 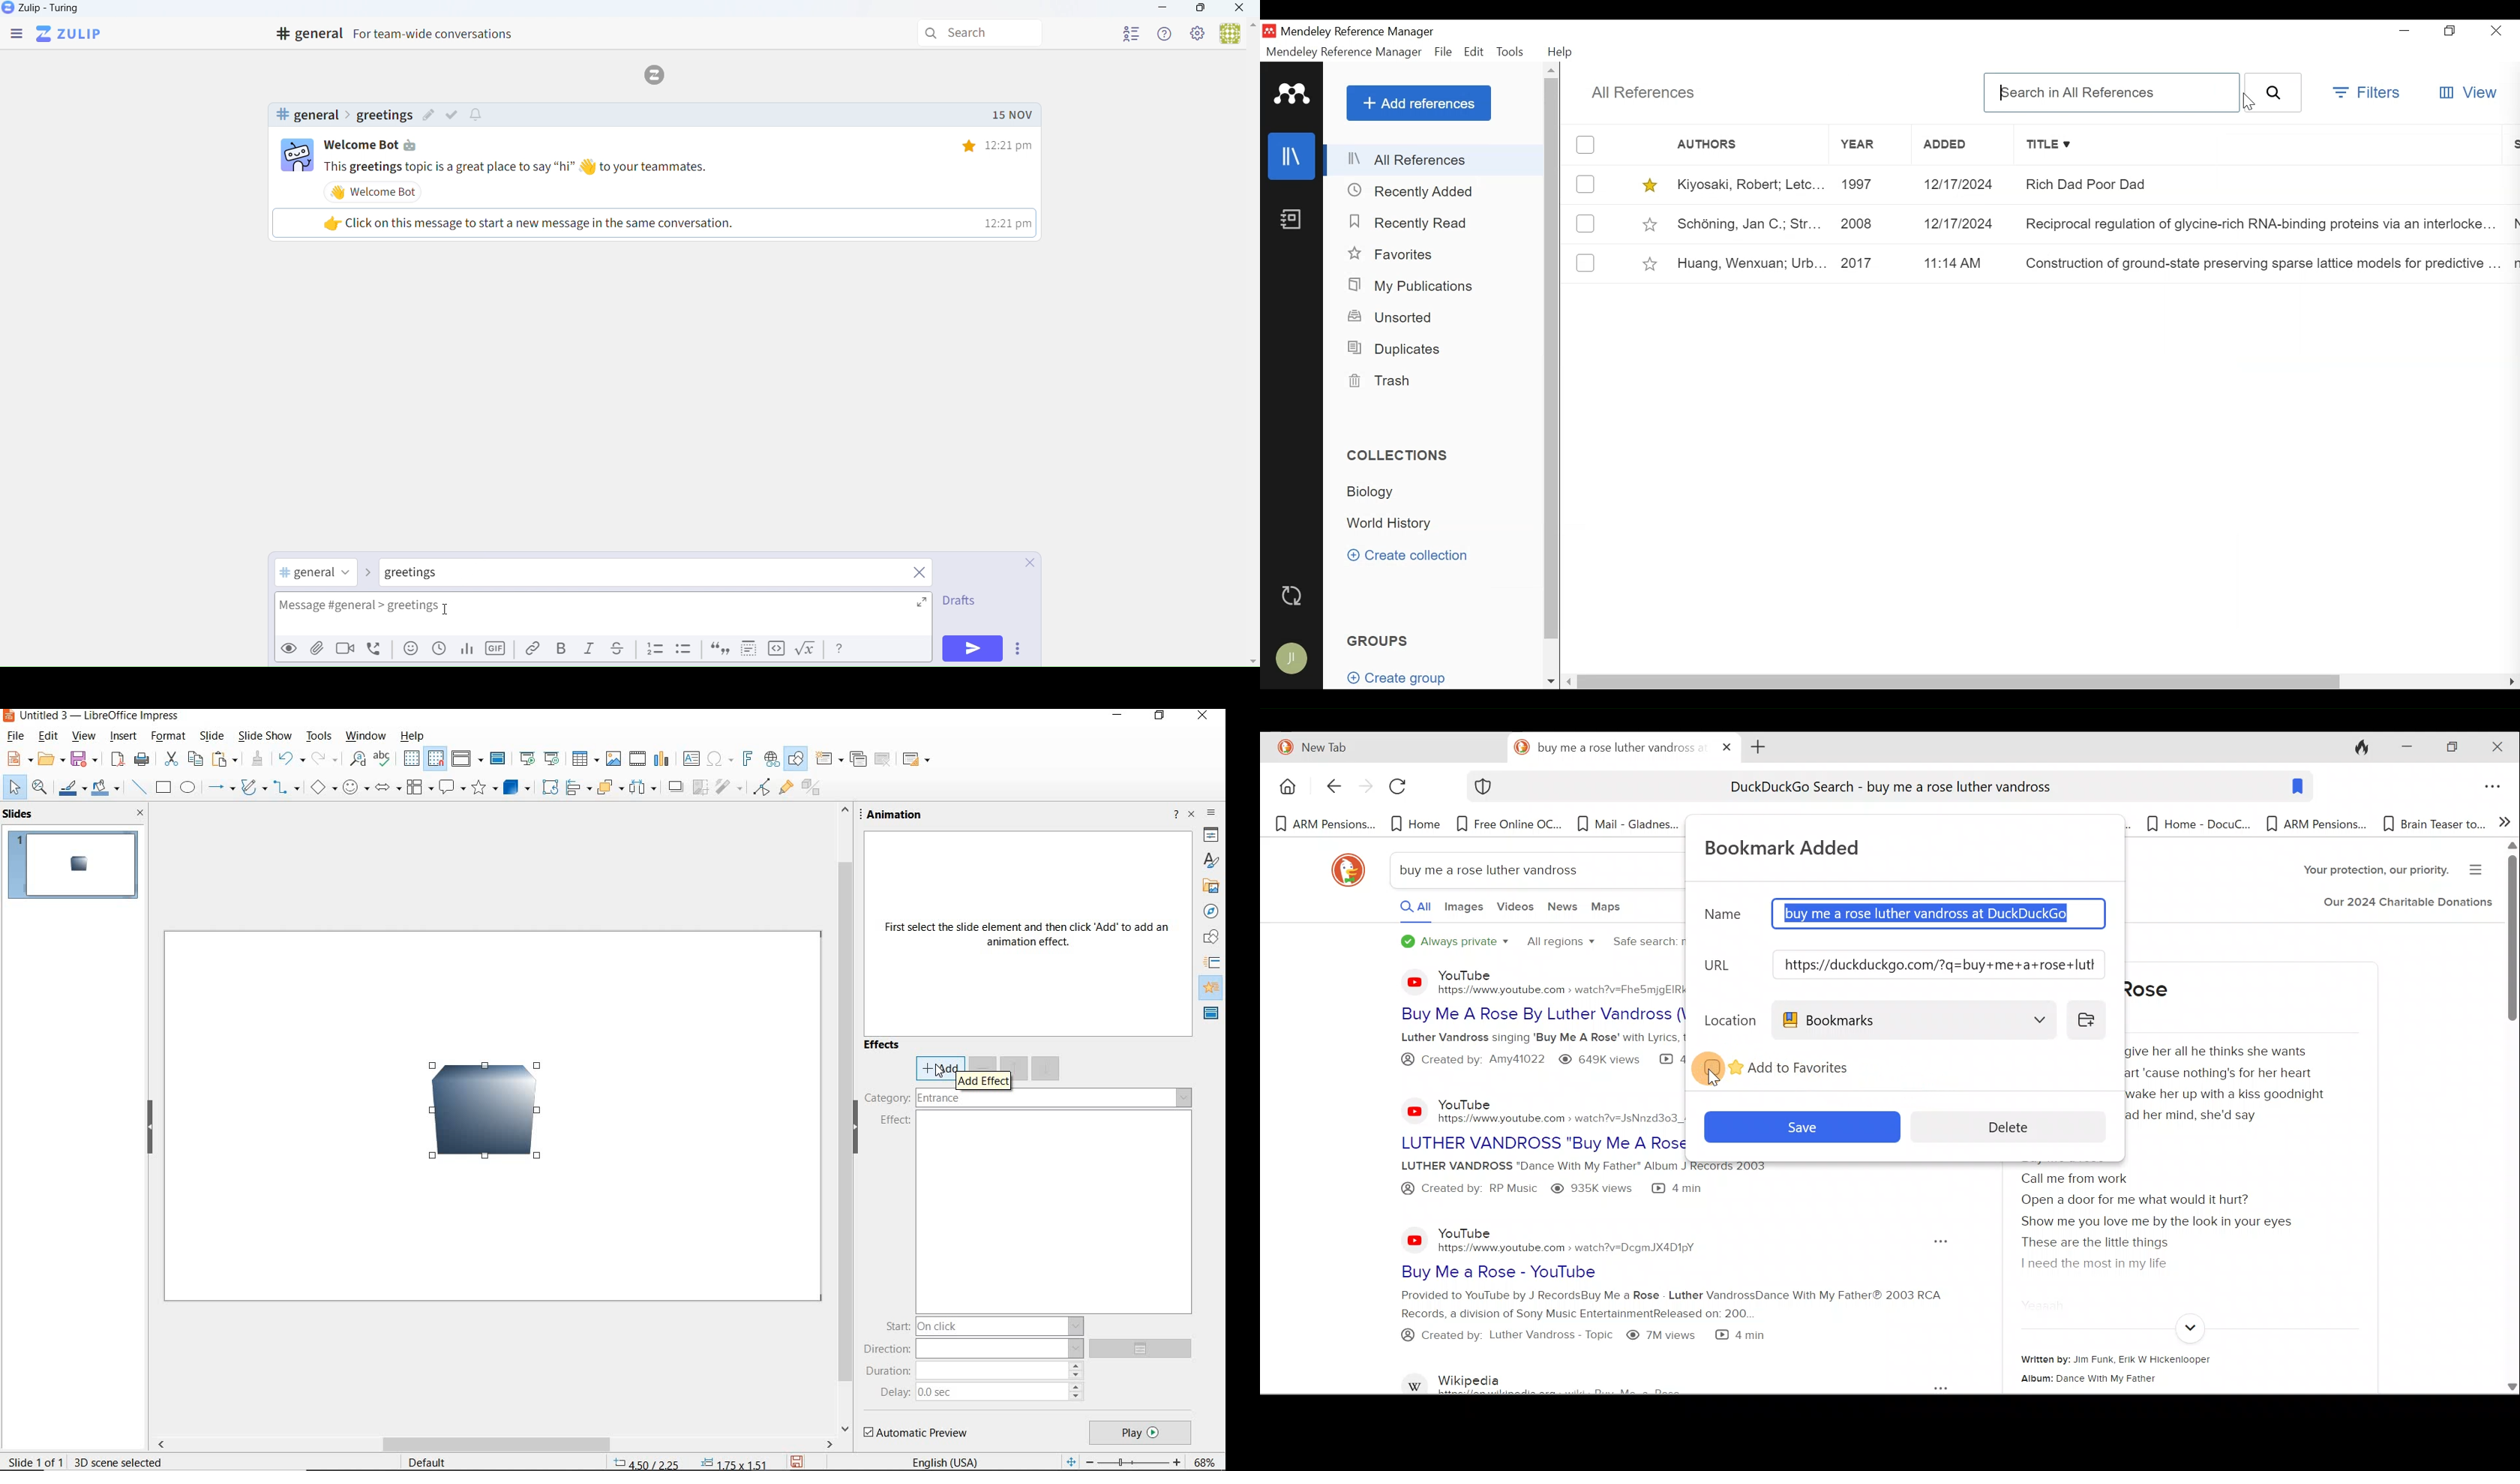 What do you see at coordinates (1553, 70) in the screenshot?
I see `Scroll up` at bounding box center [1553, 70].